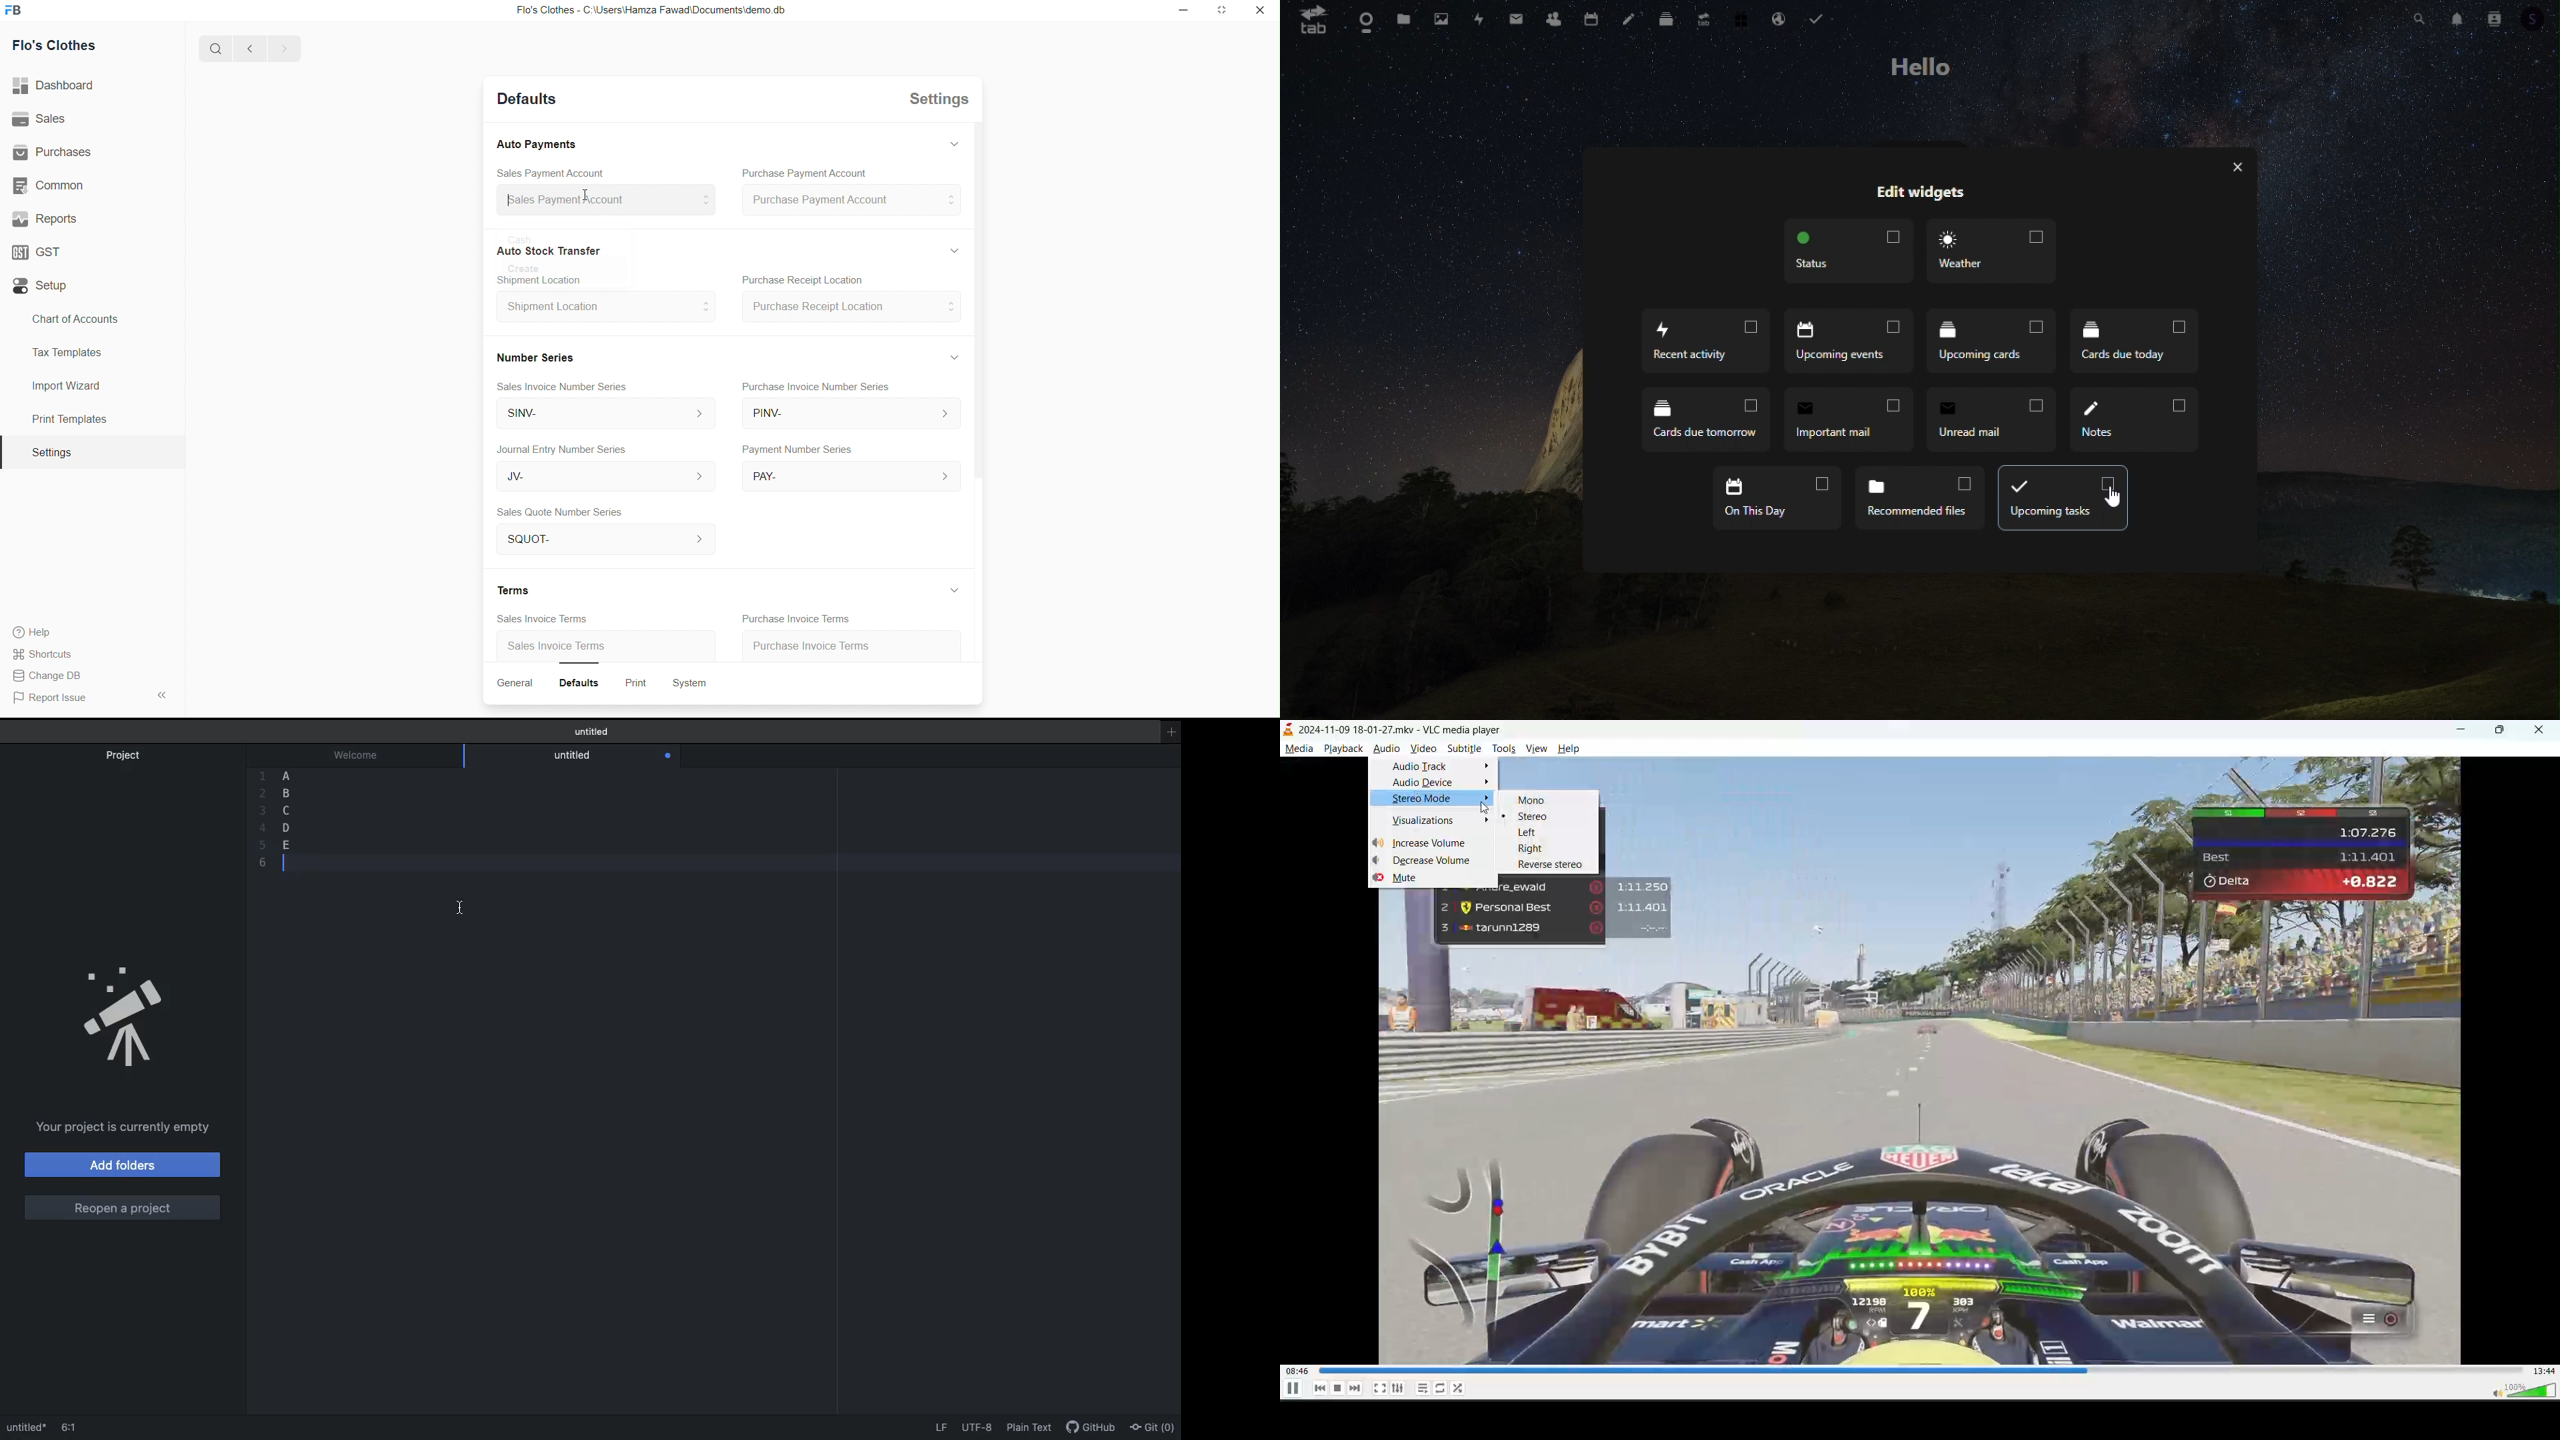 This screenshot has width=2576, height=1456. What do you see at coordinates (1994, 344) in the screenshot?
I see `upcoming cards` at bounding box center [1994, 344].